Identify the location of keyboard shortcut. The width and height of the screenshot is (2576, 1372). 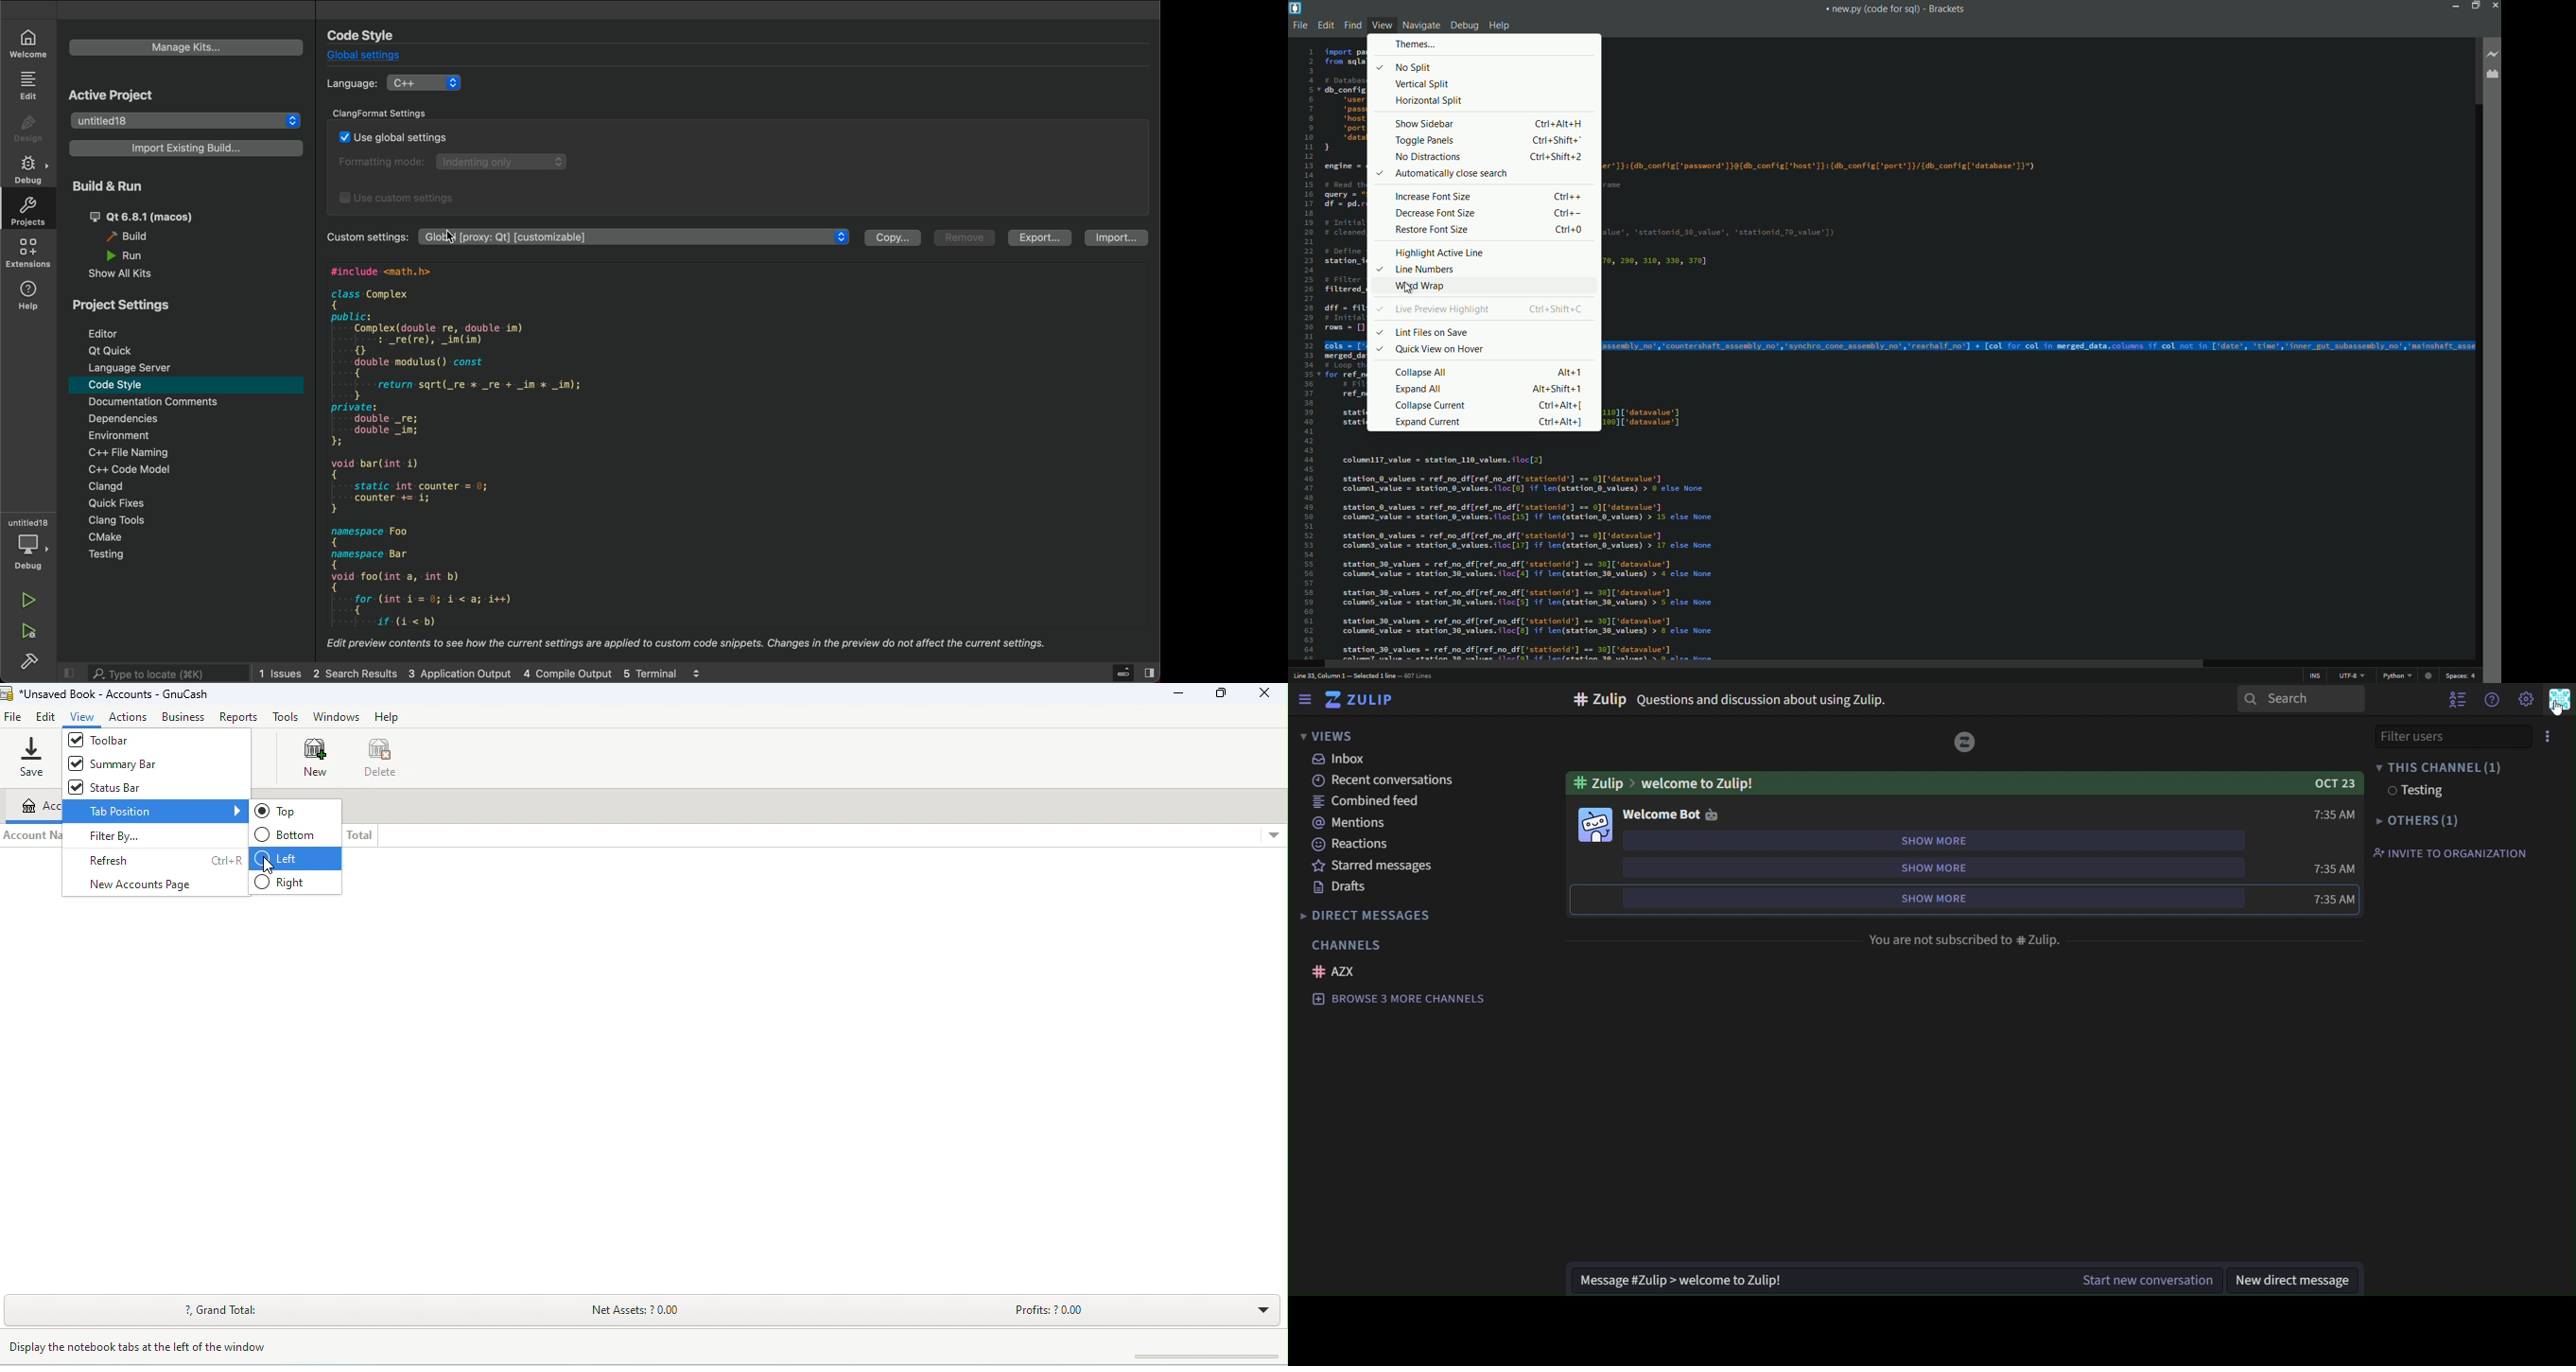
(1559, 140).